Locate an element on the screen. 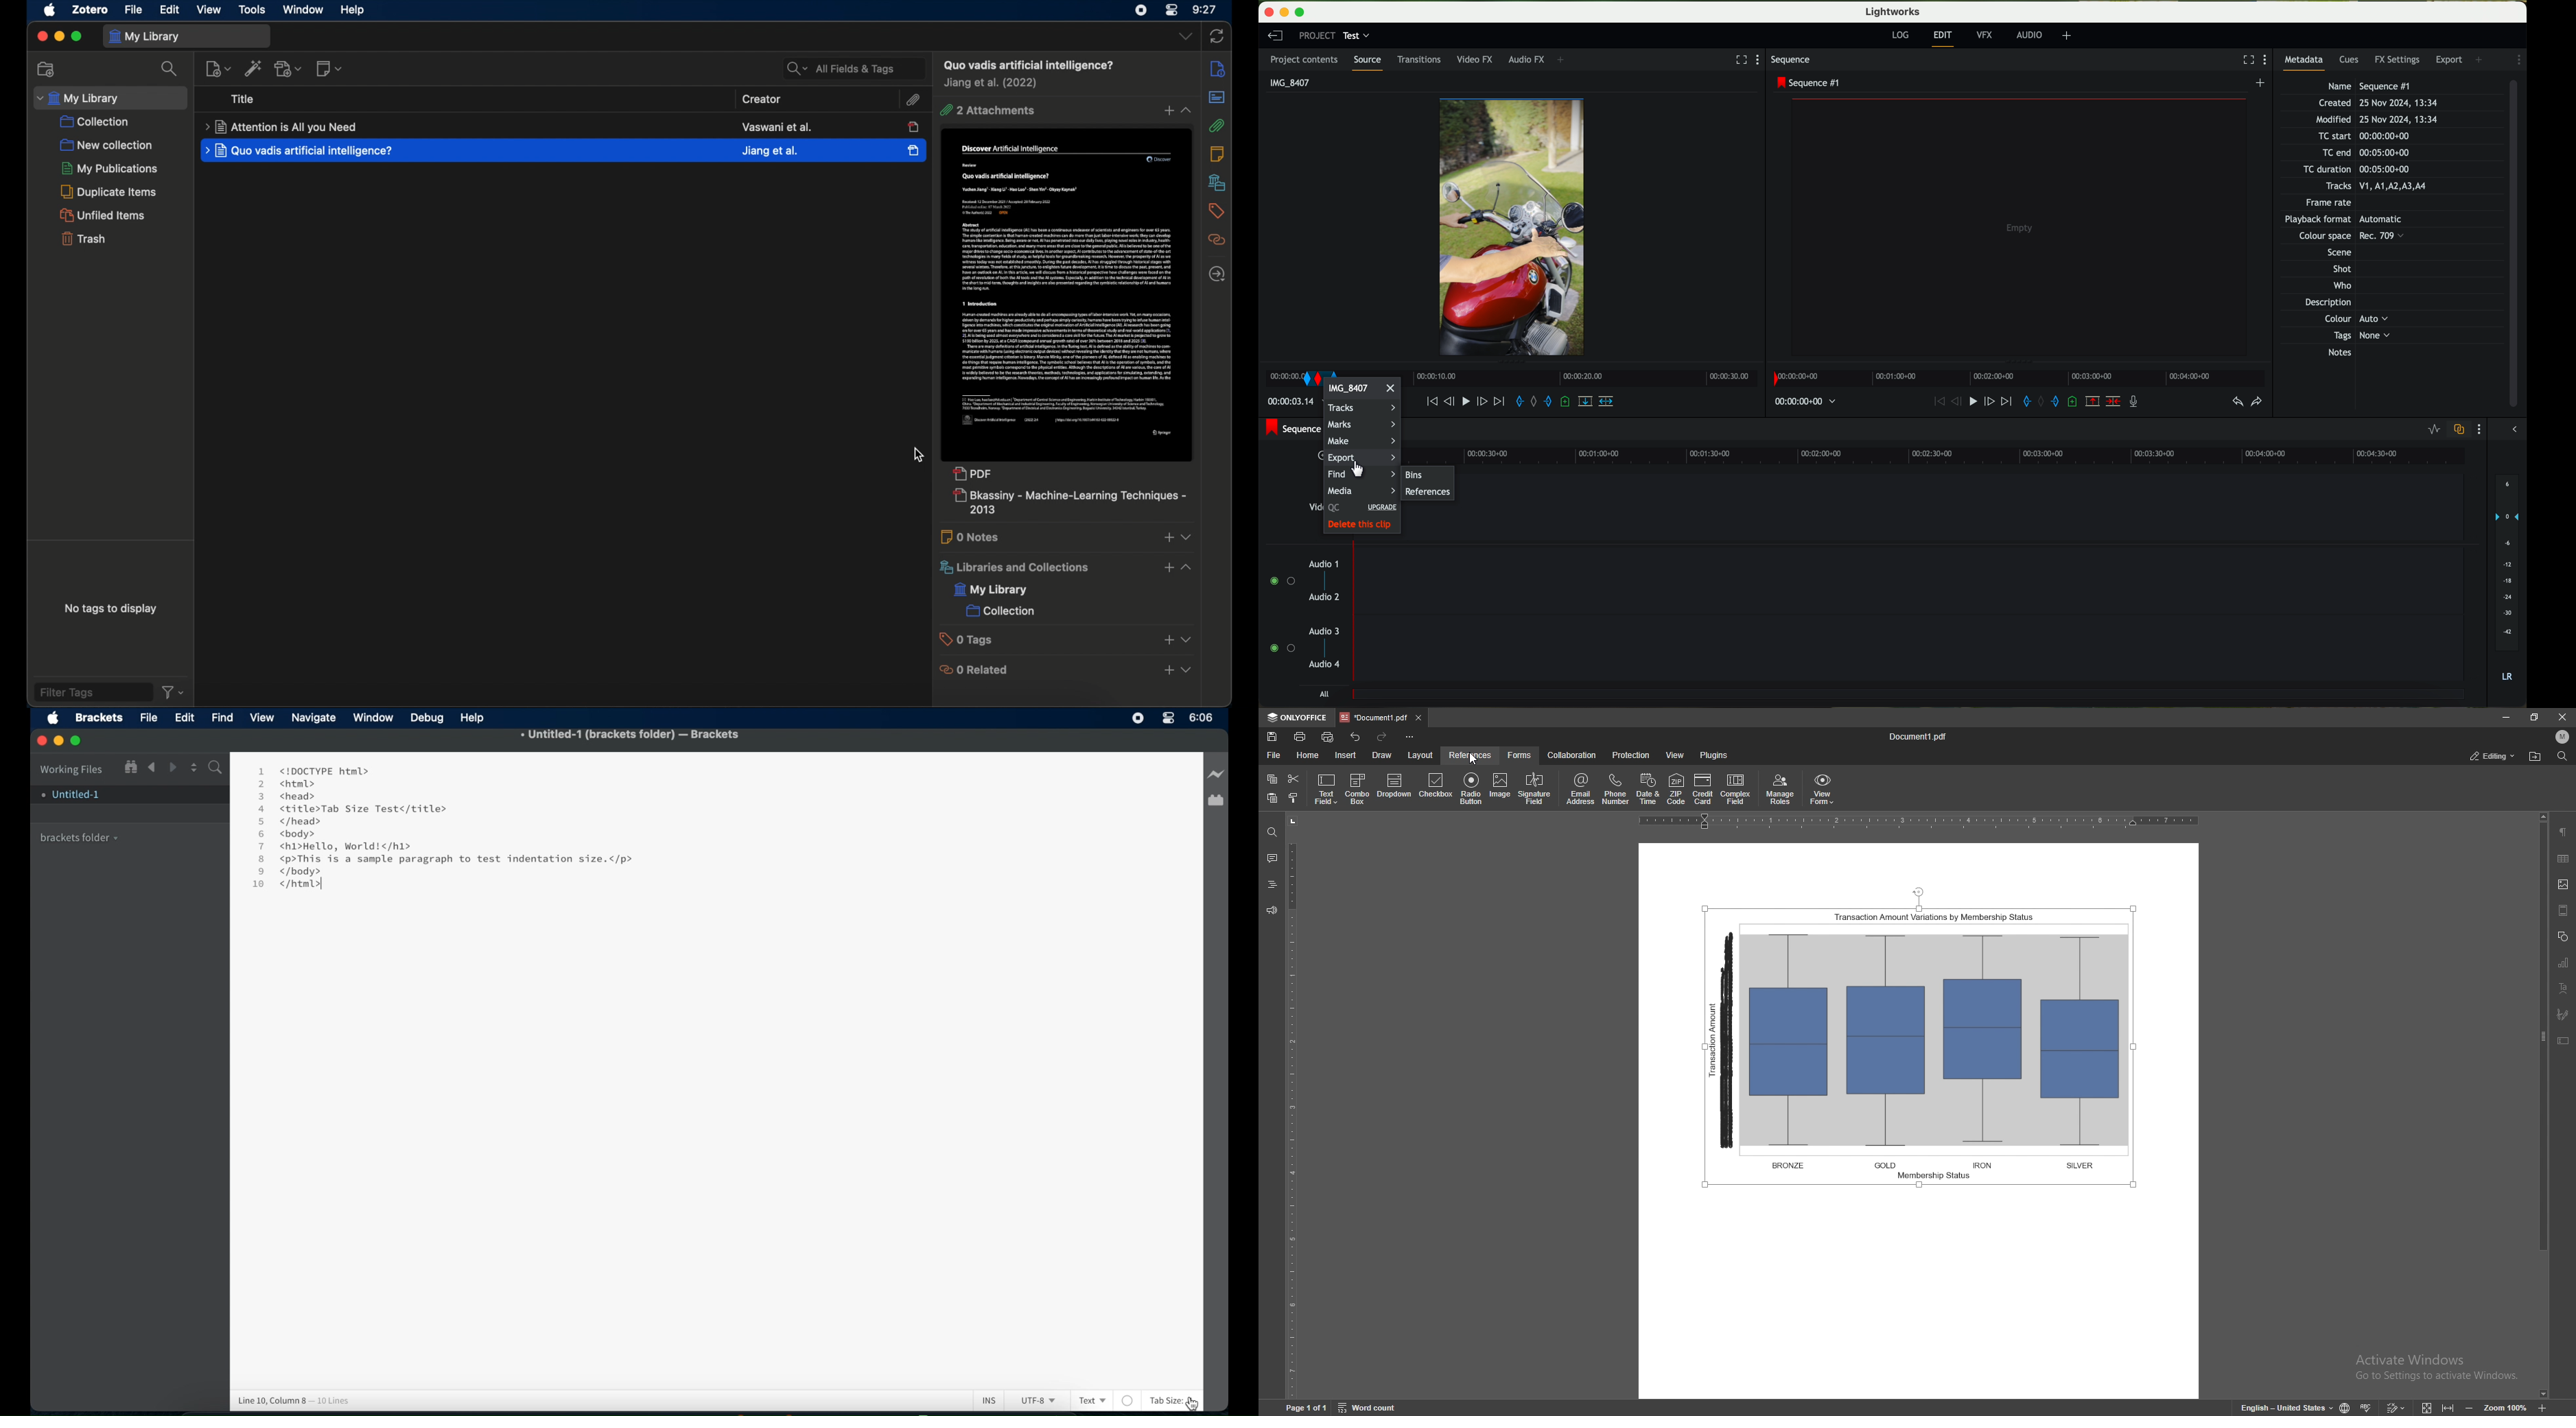 This screenshot has width=2576, height=1428. zoom is located at coordinates (2505, 1406).